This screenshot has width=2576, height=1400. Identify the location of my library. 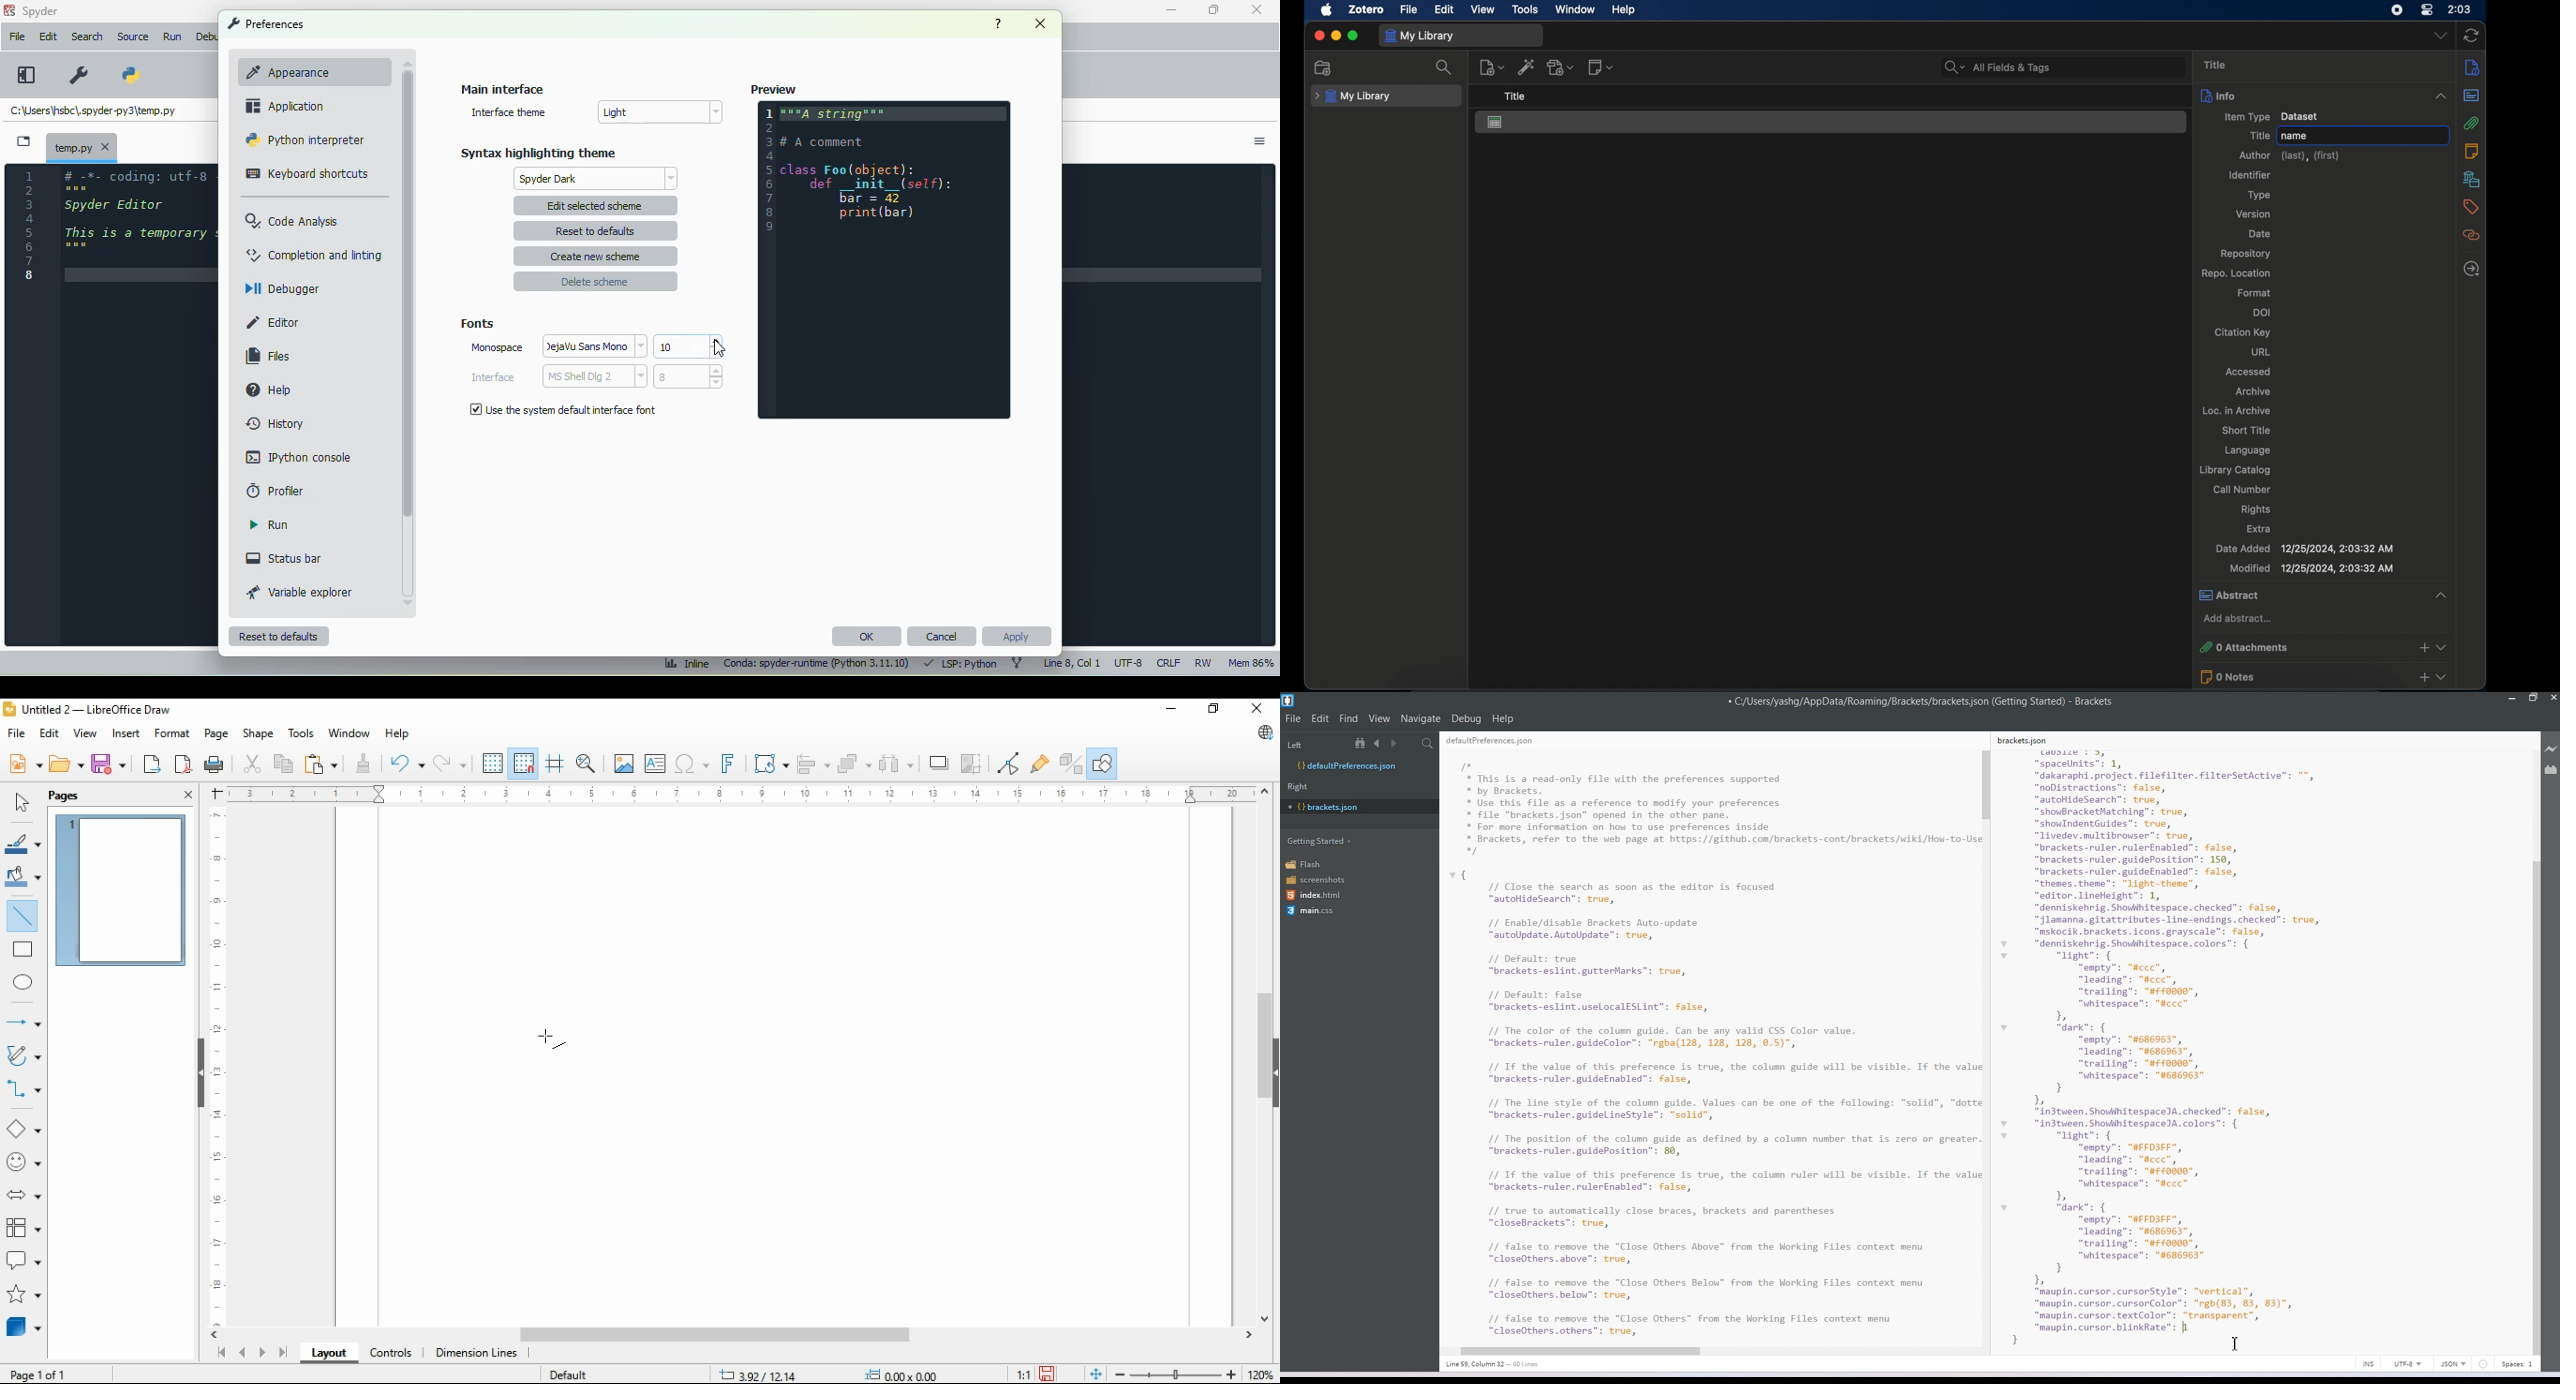
(1353, 96).